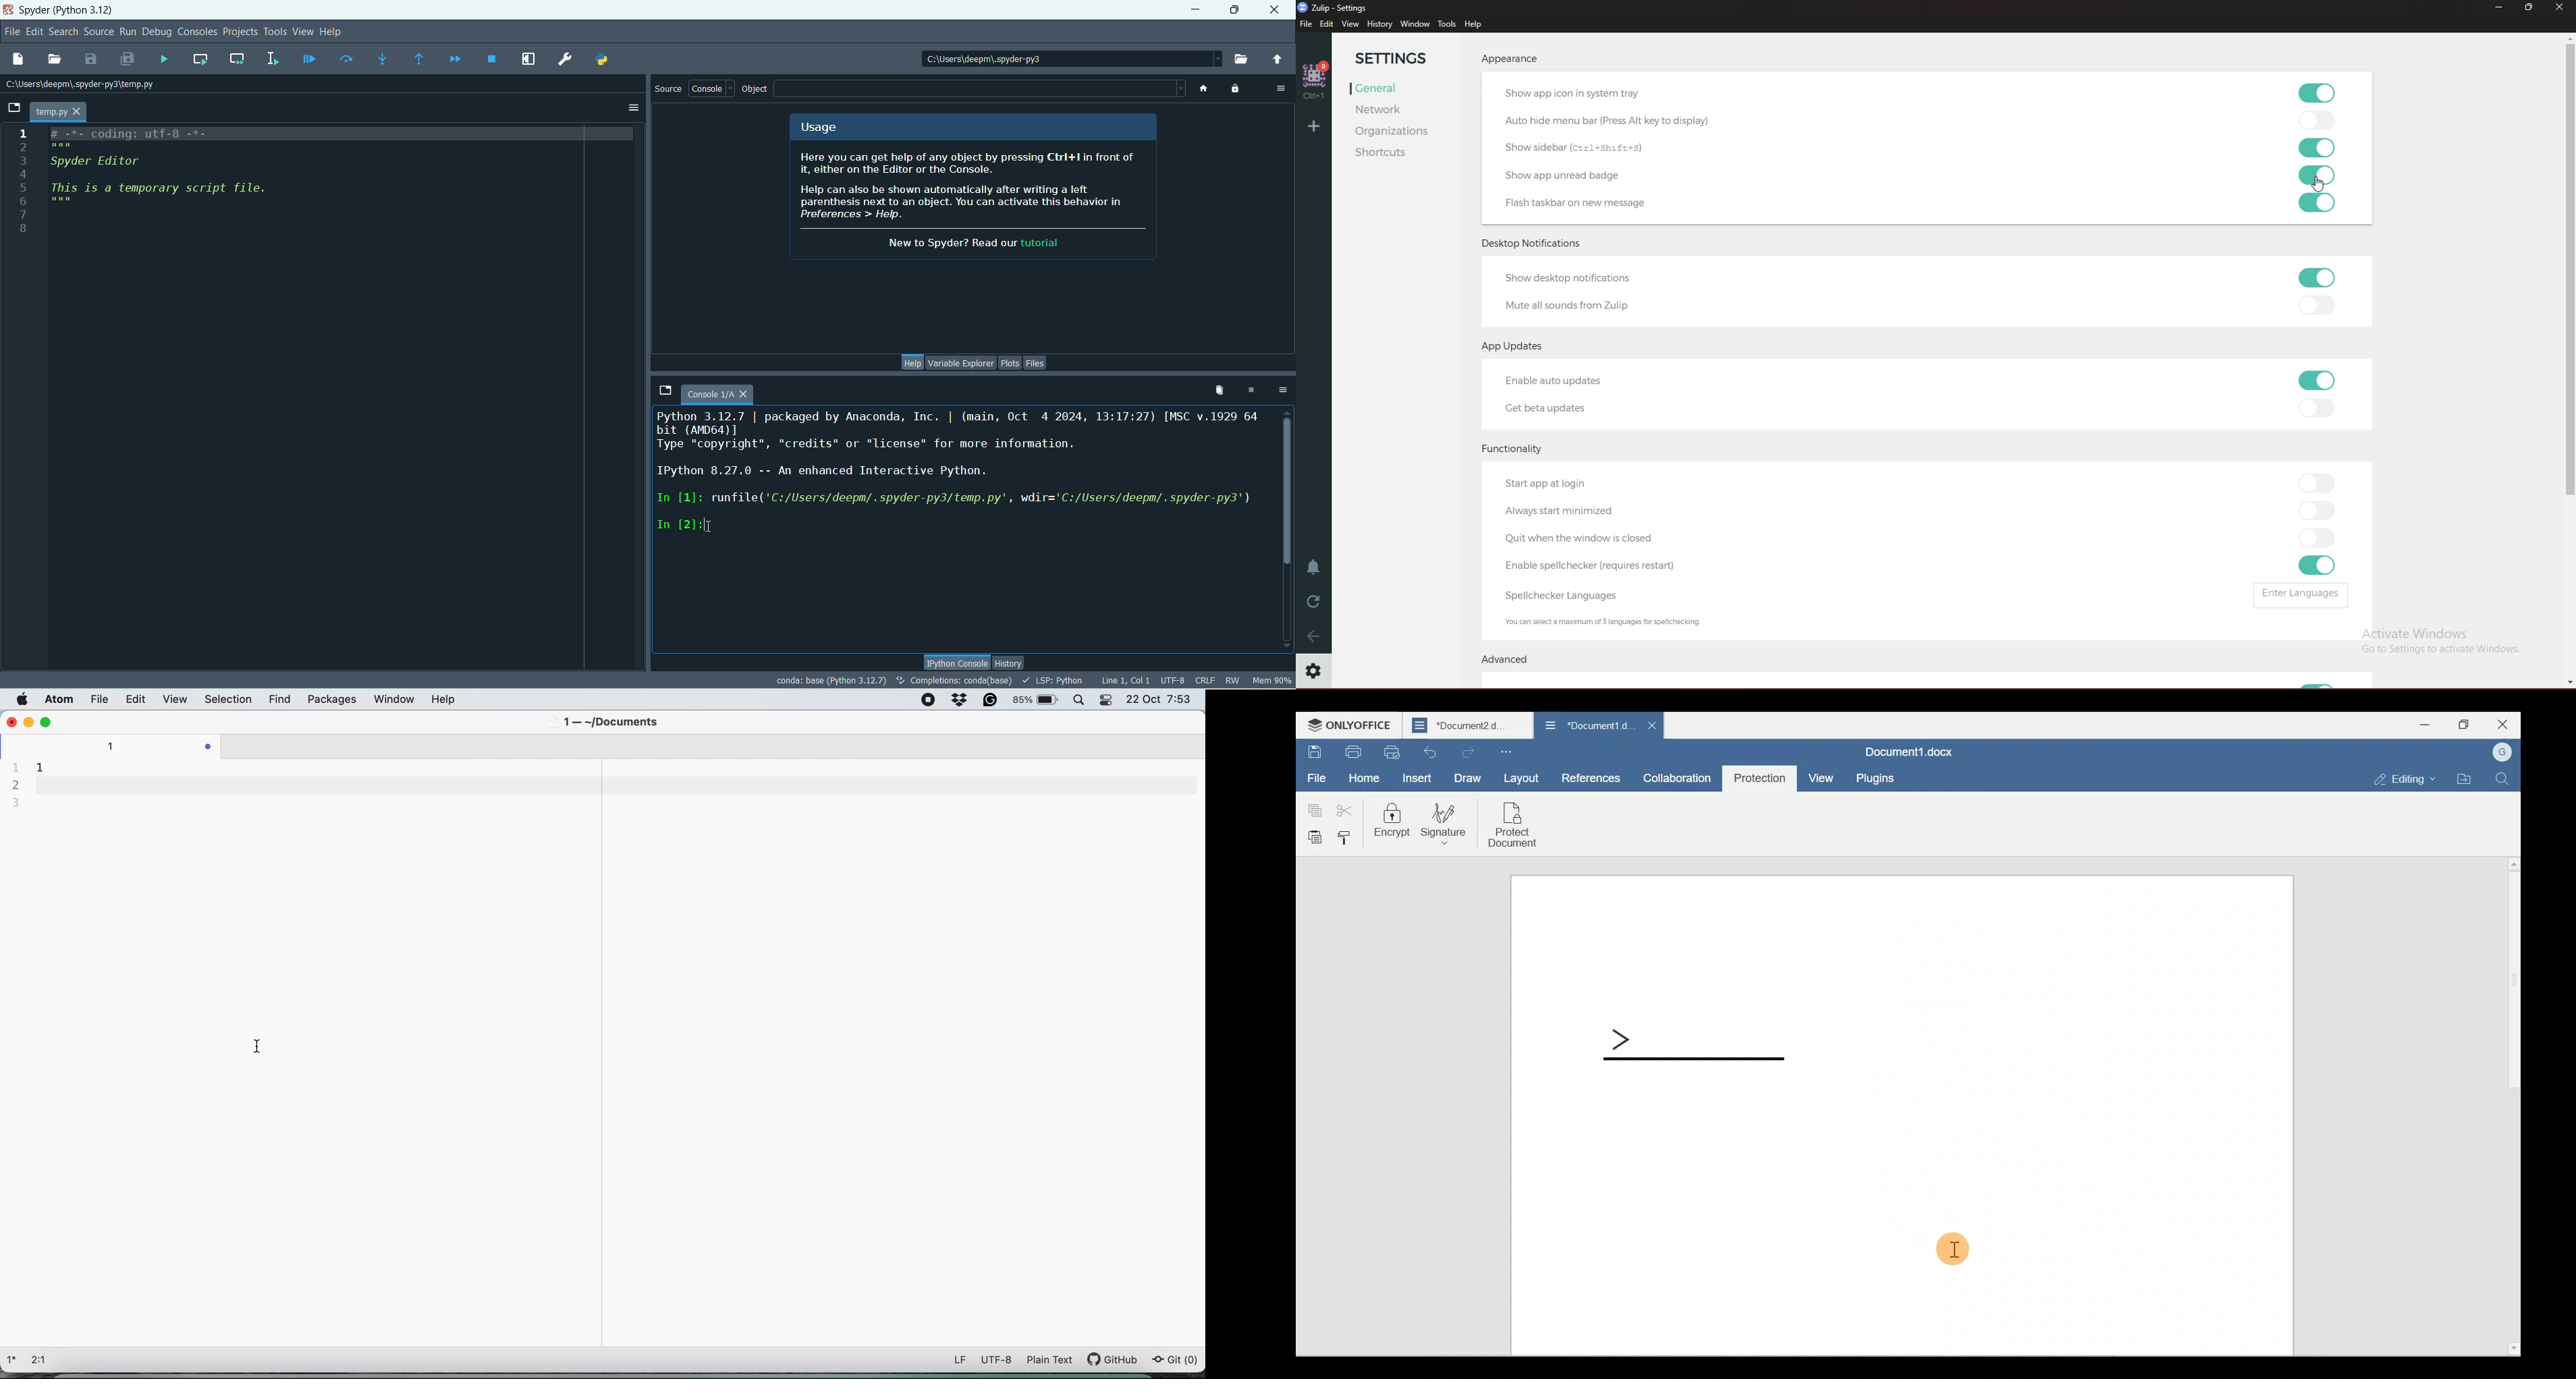  I want to click on usage, so click(819, 130).